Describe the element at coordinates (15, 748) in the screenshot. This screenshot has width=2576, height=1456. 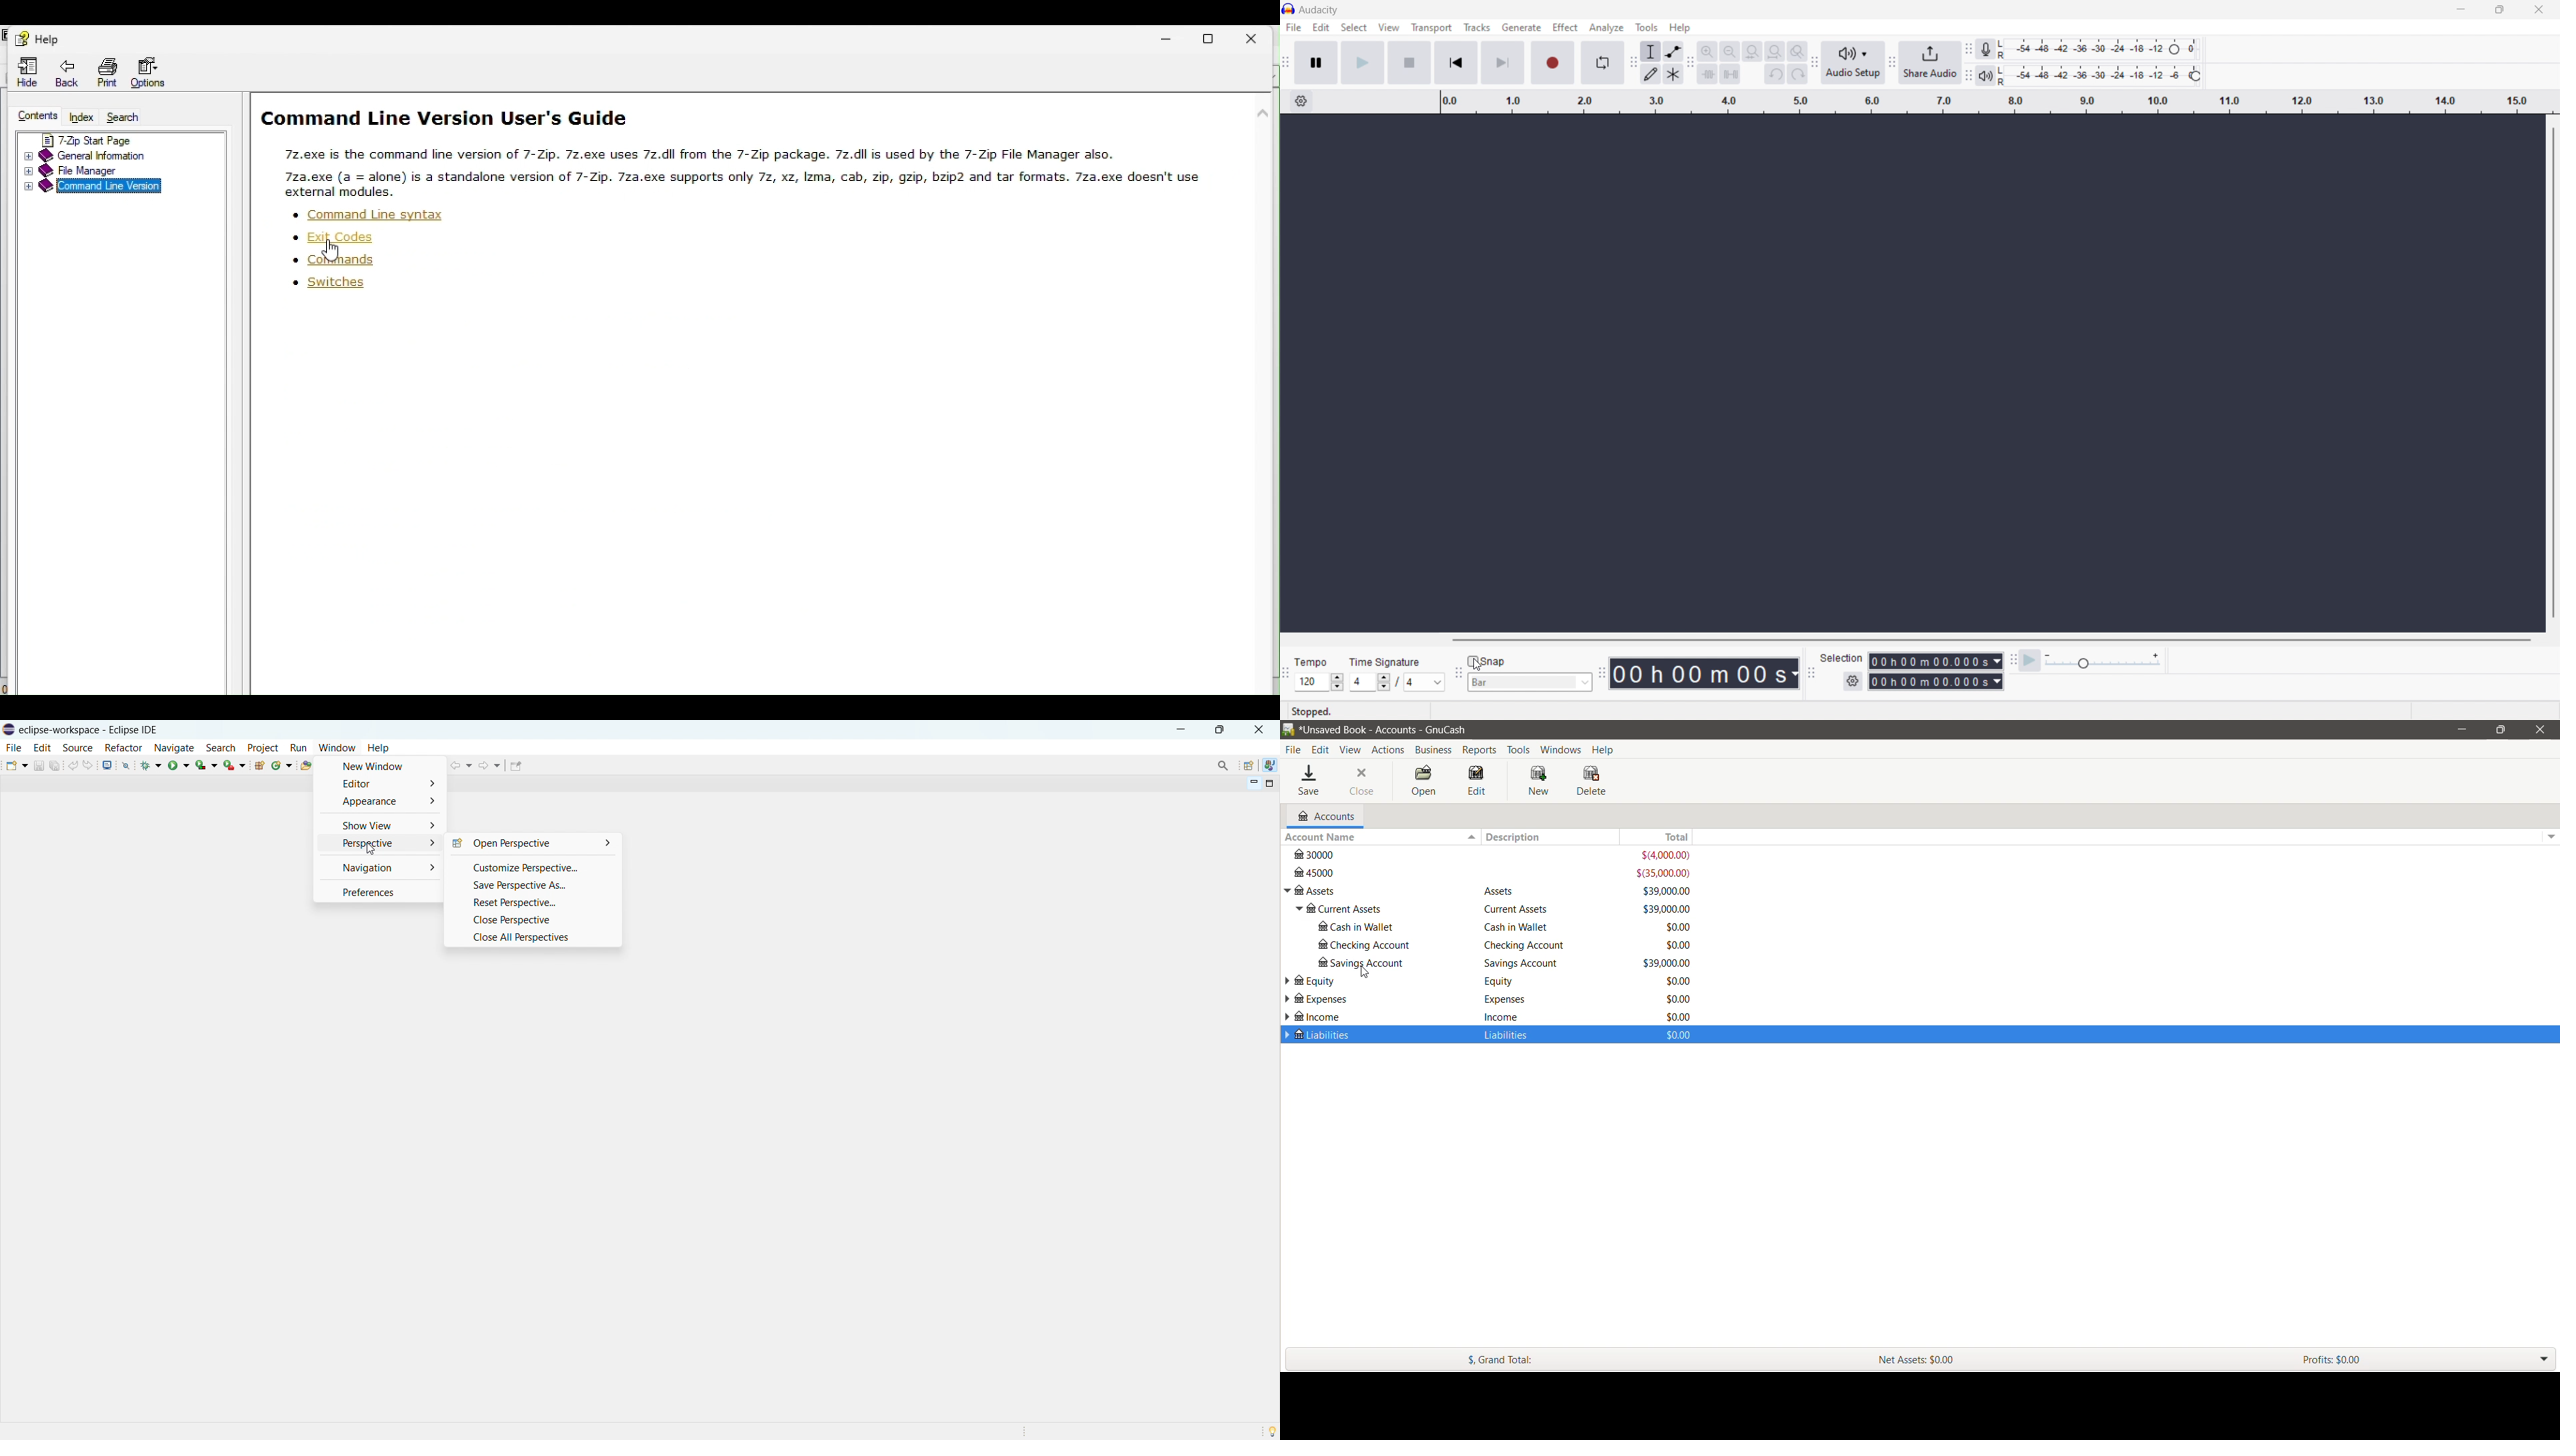
I see `file` at that location.